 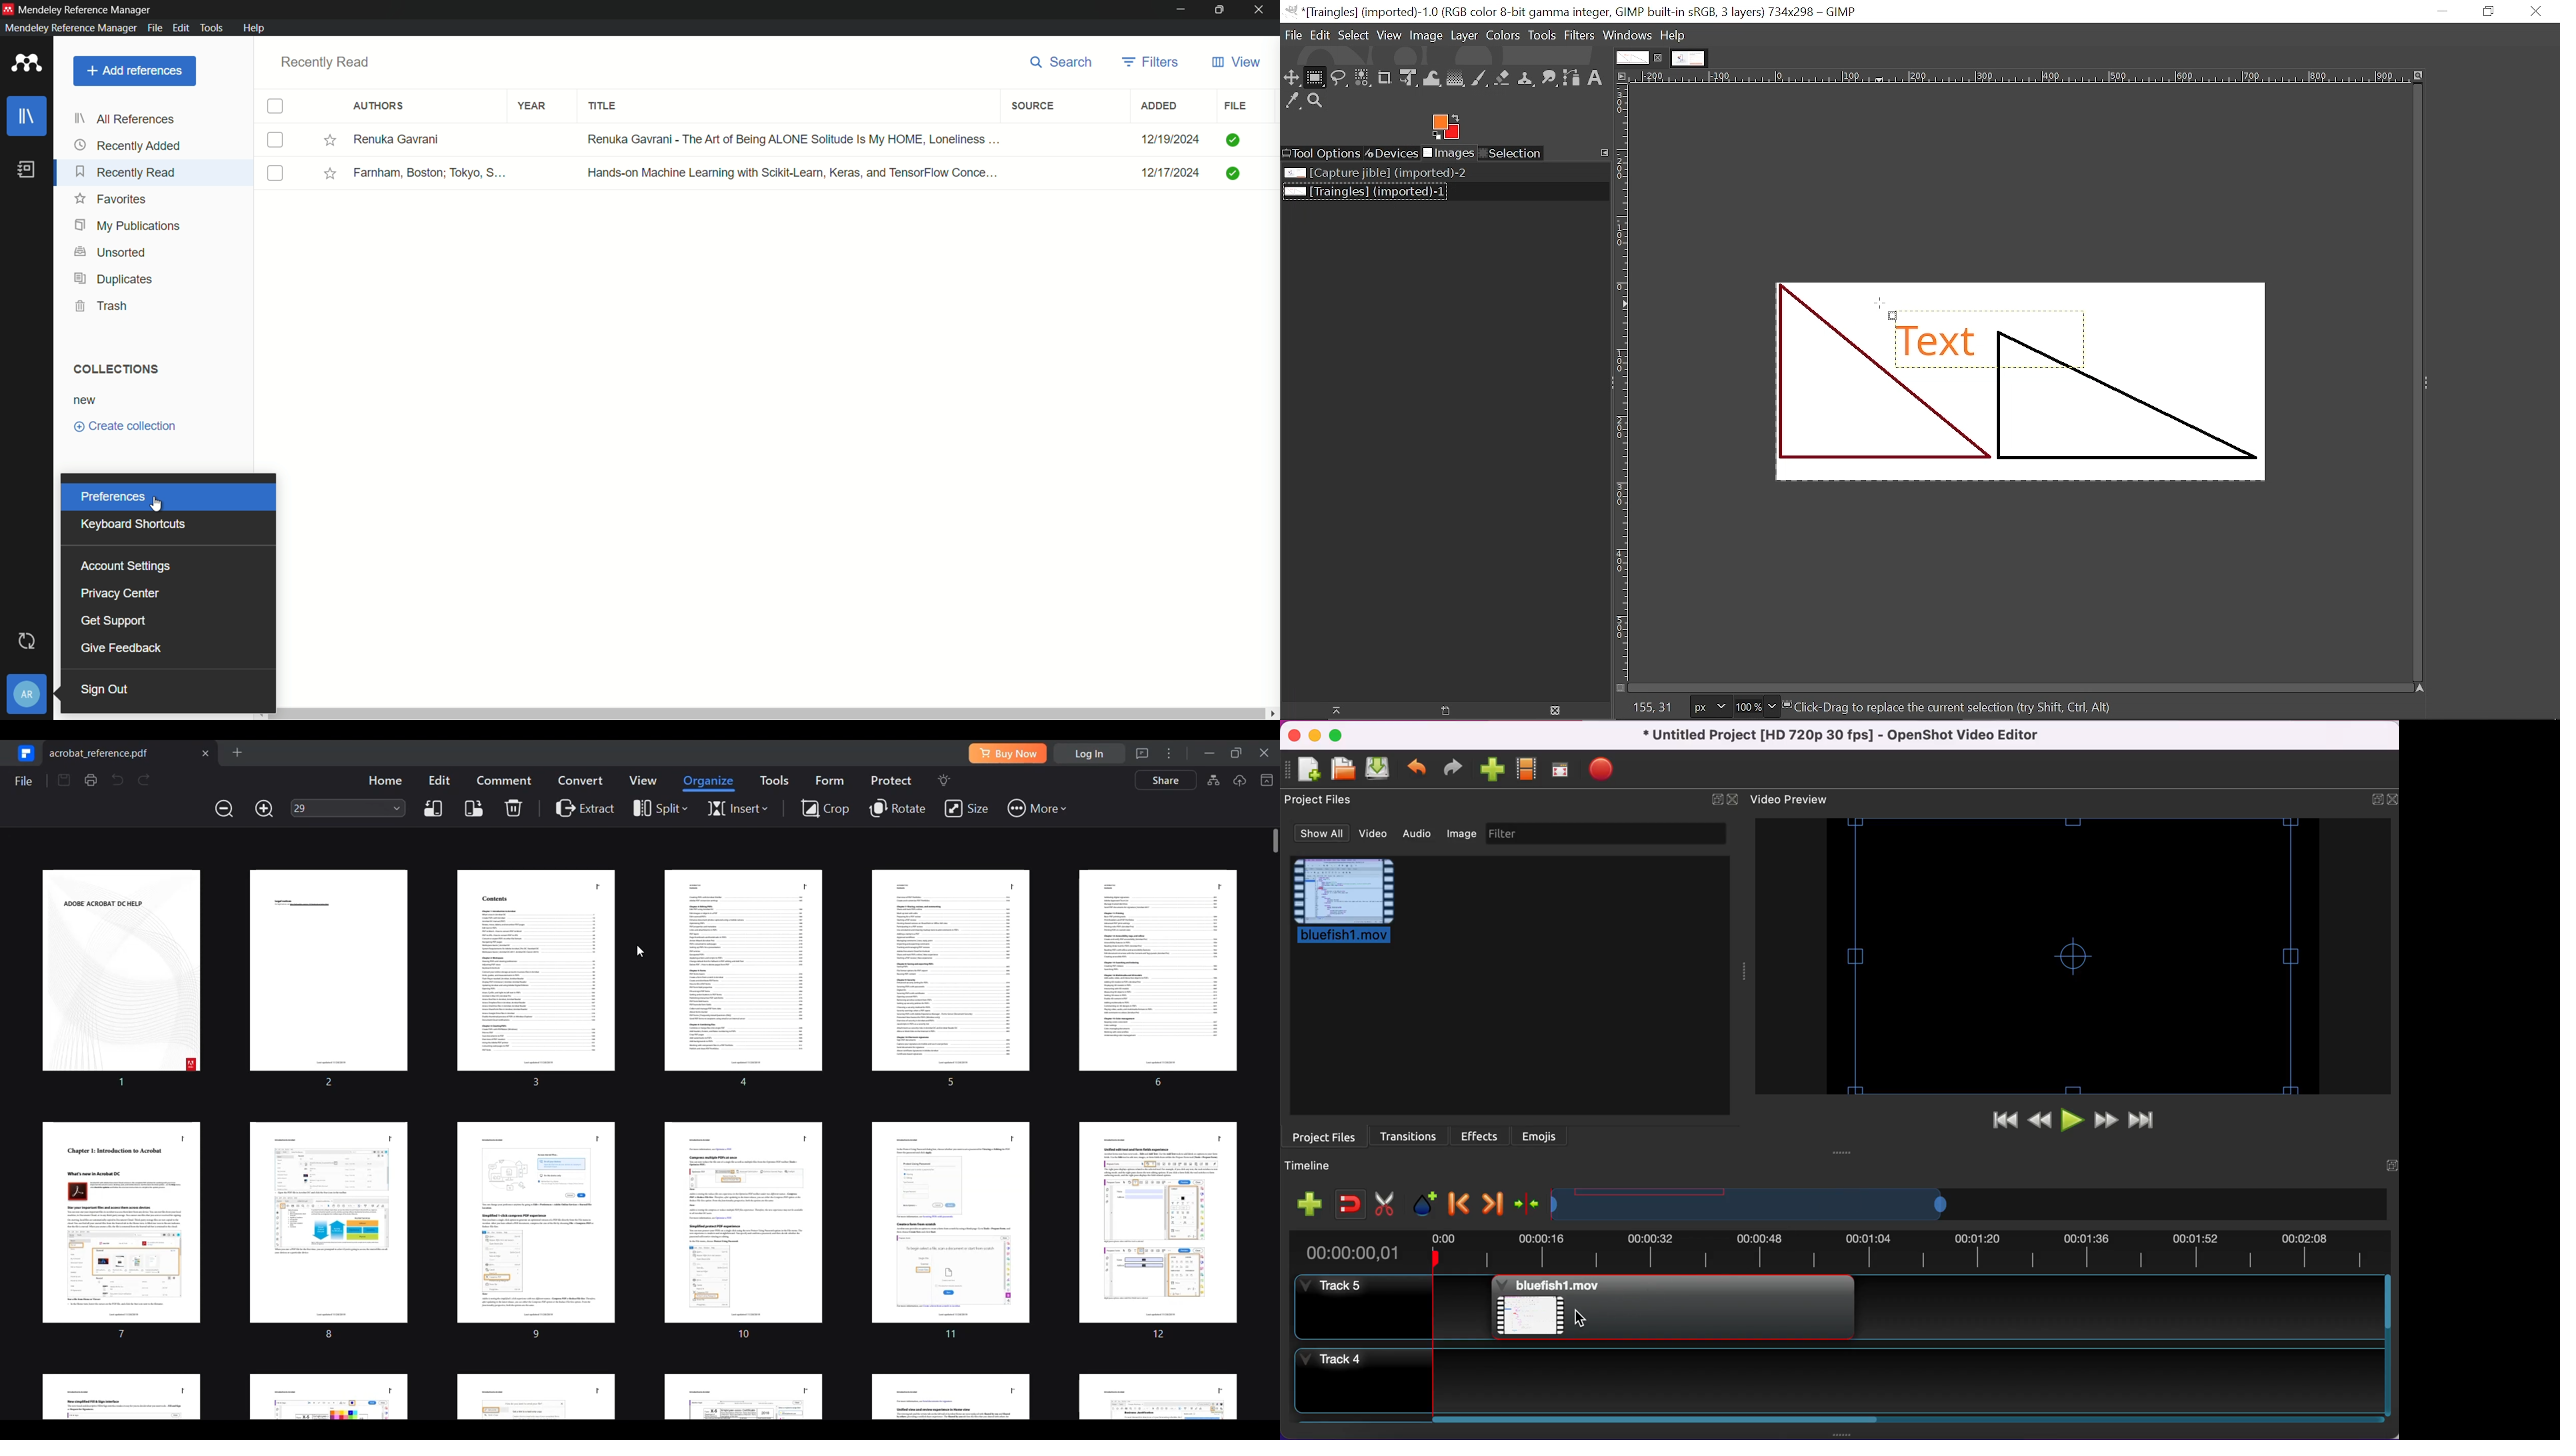 I want to click on Left rotate, so click(x=433, y=809).